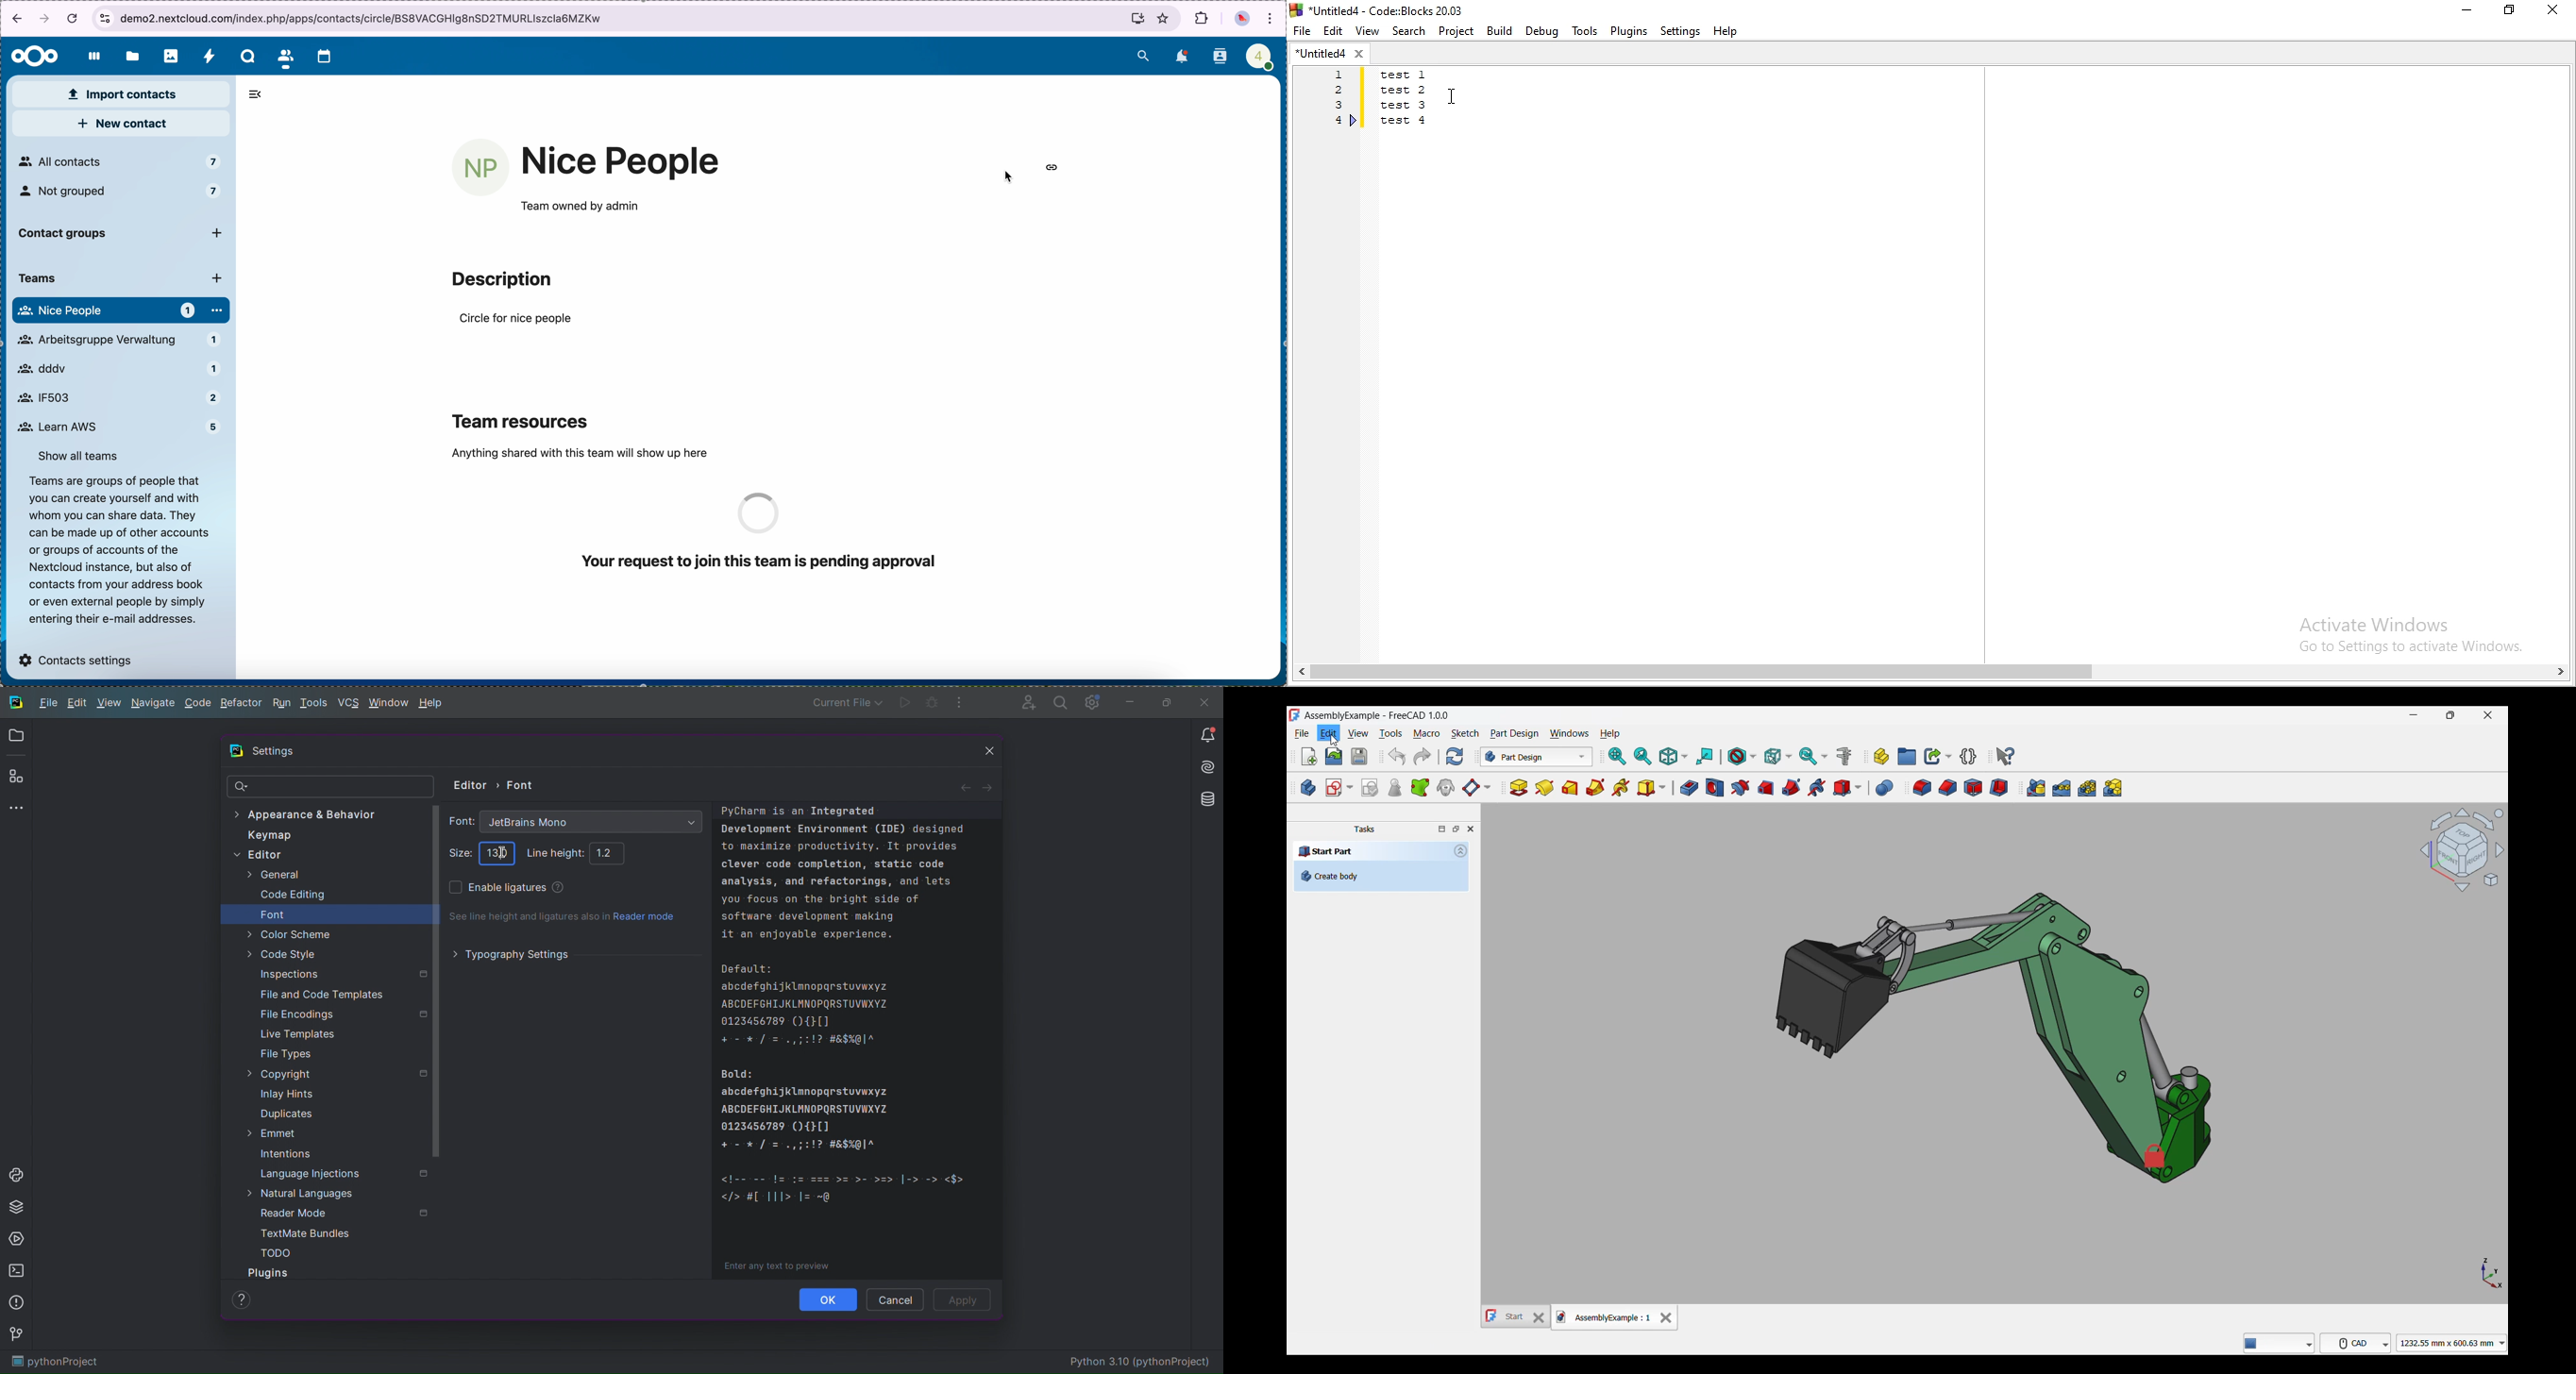 This screenshot has width=2576, height=1400. Describe the element at coordinates (1130, 702) in the screenshot. I see `Minimize ` at that location.